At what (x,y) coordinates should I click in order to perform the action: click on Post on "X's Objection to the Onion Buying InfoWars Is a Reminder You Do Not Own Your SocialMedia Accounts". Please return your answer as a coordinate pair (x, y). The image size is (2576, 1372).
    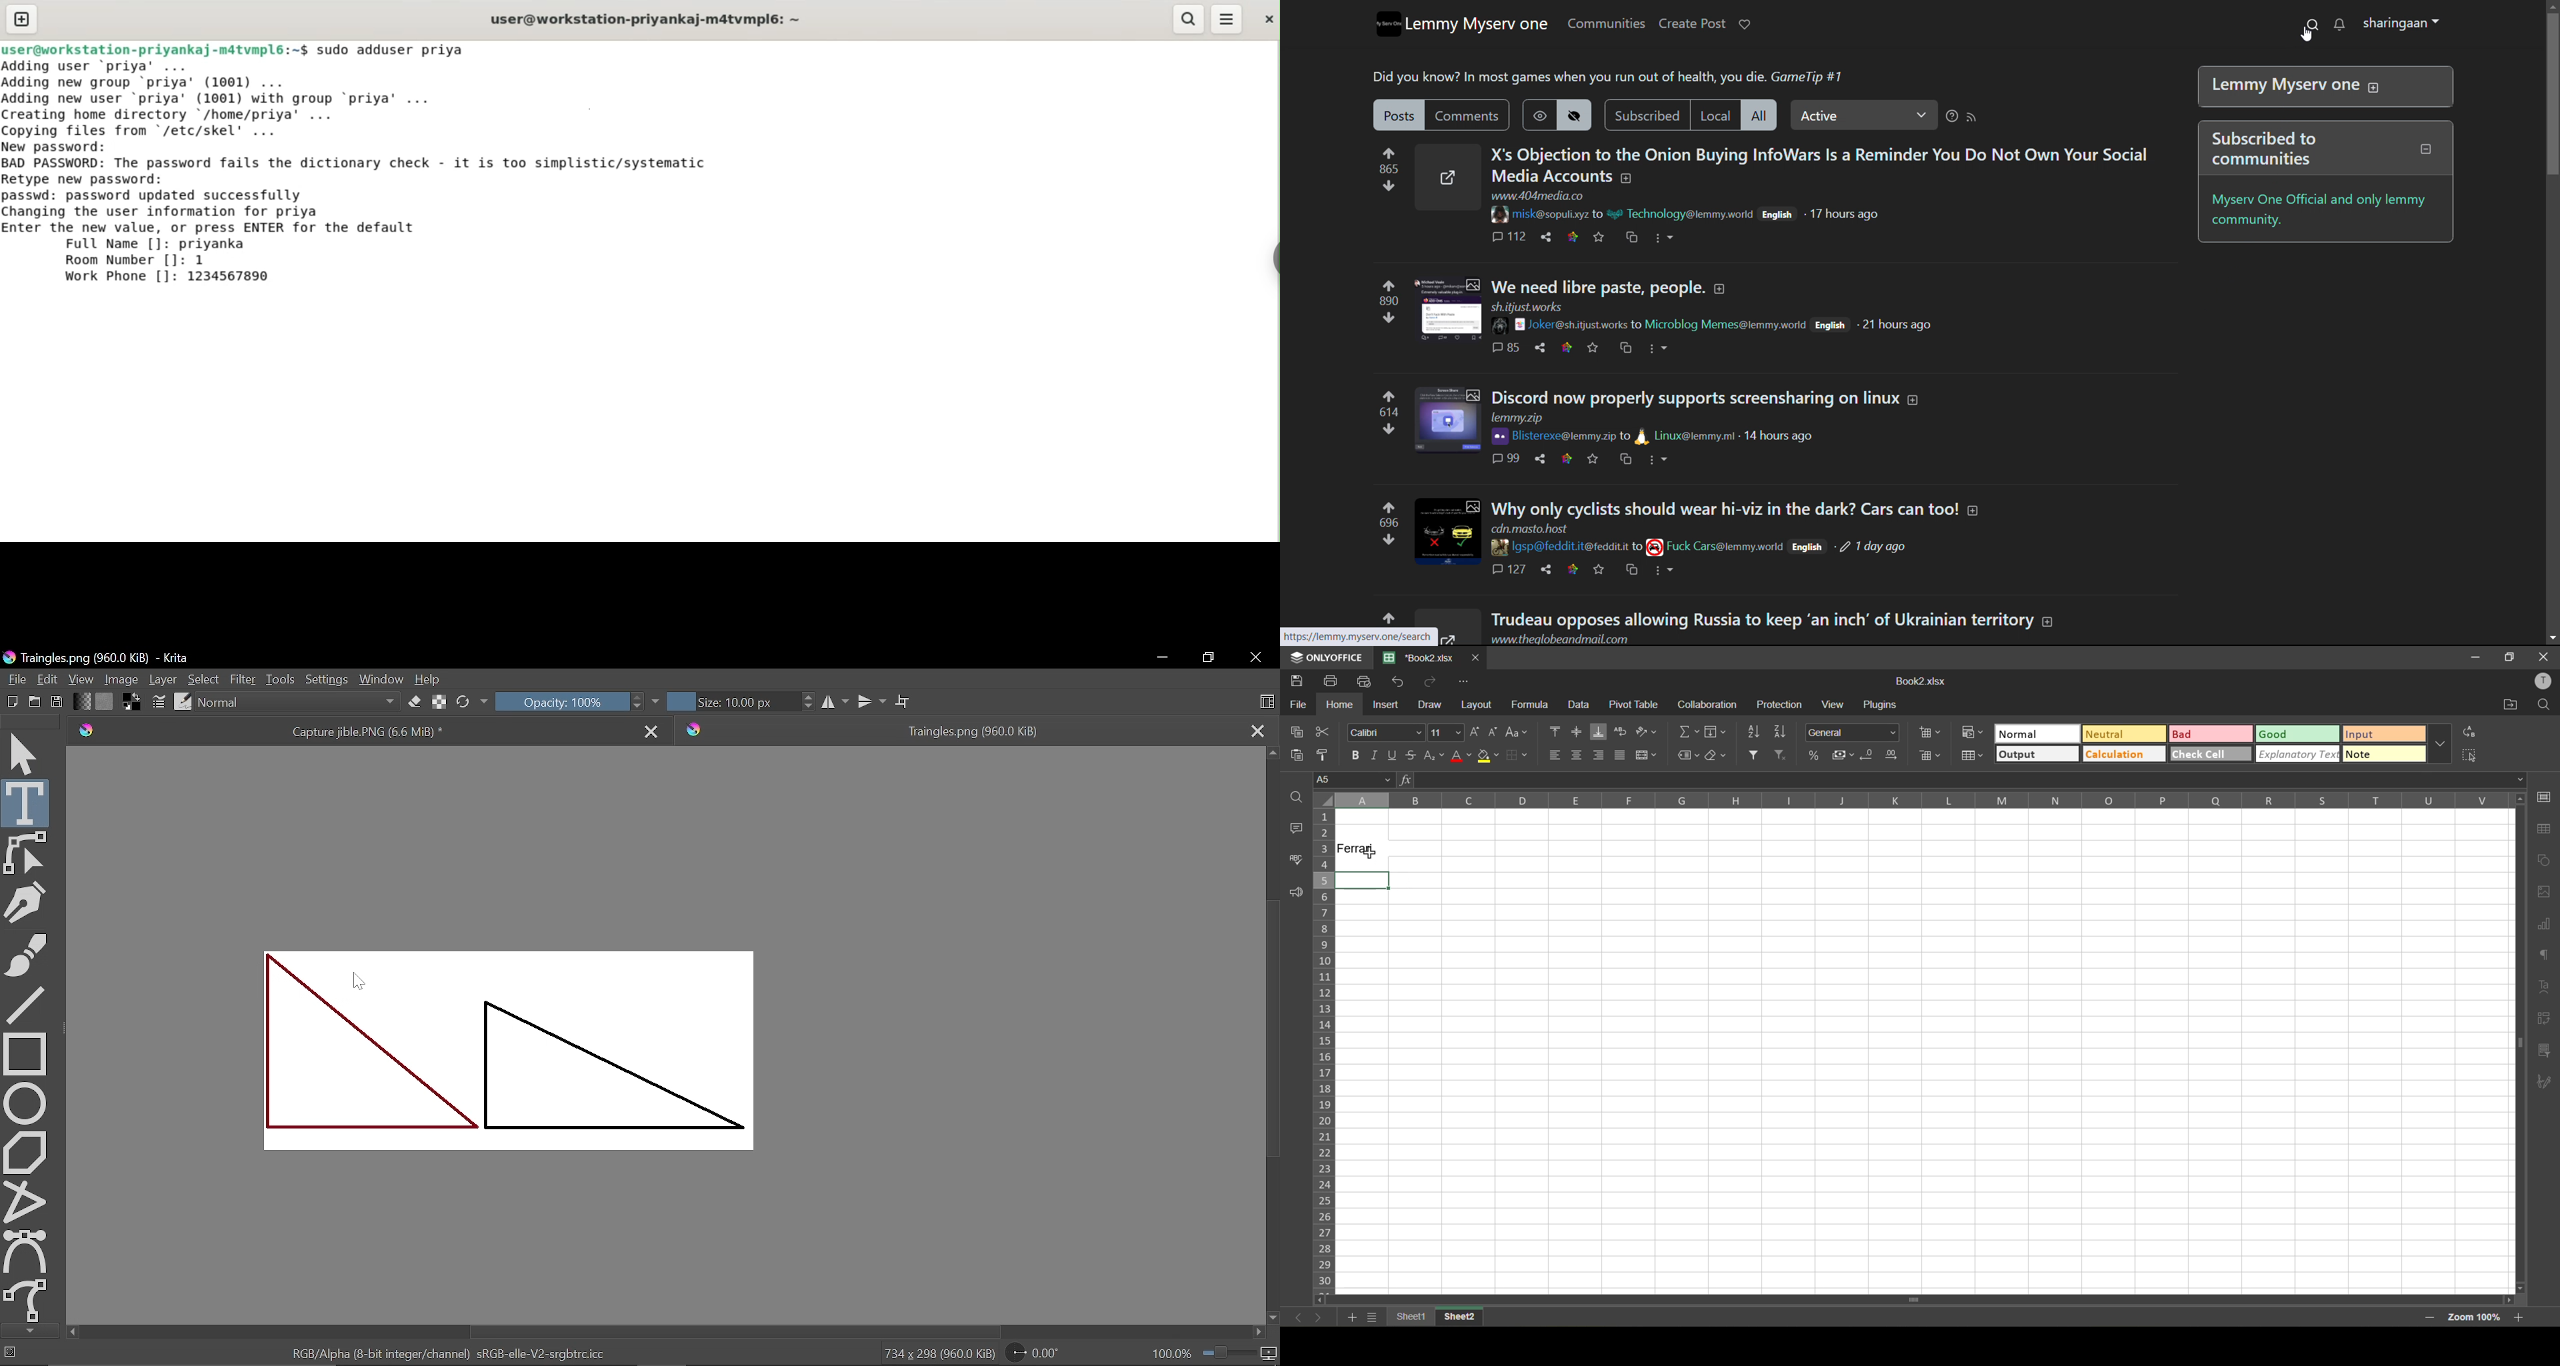
    Looking at the image, I should click on (1820, 163).